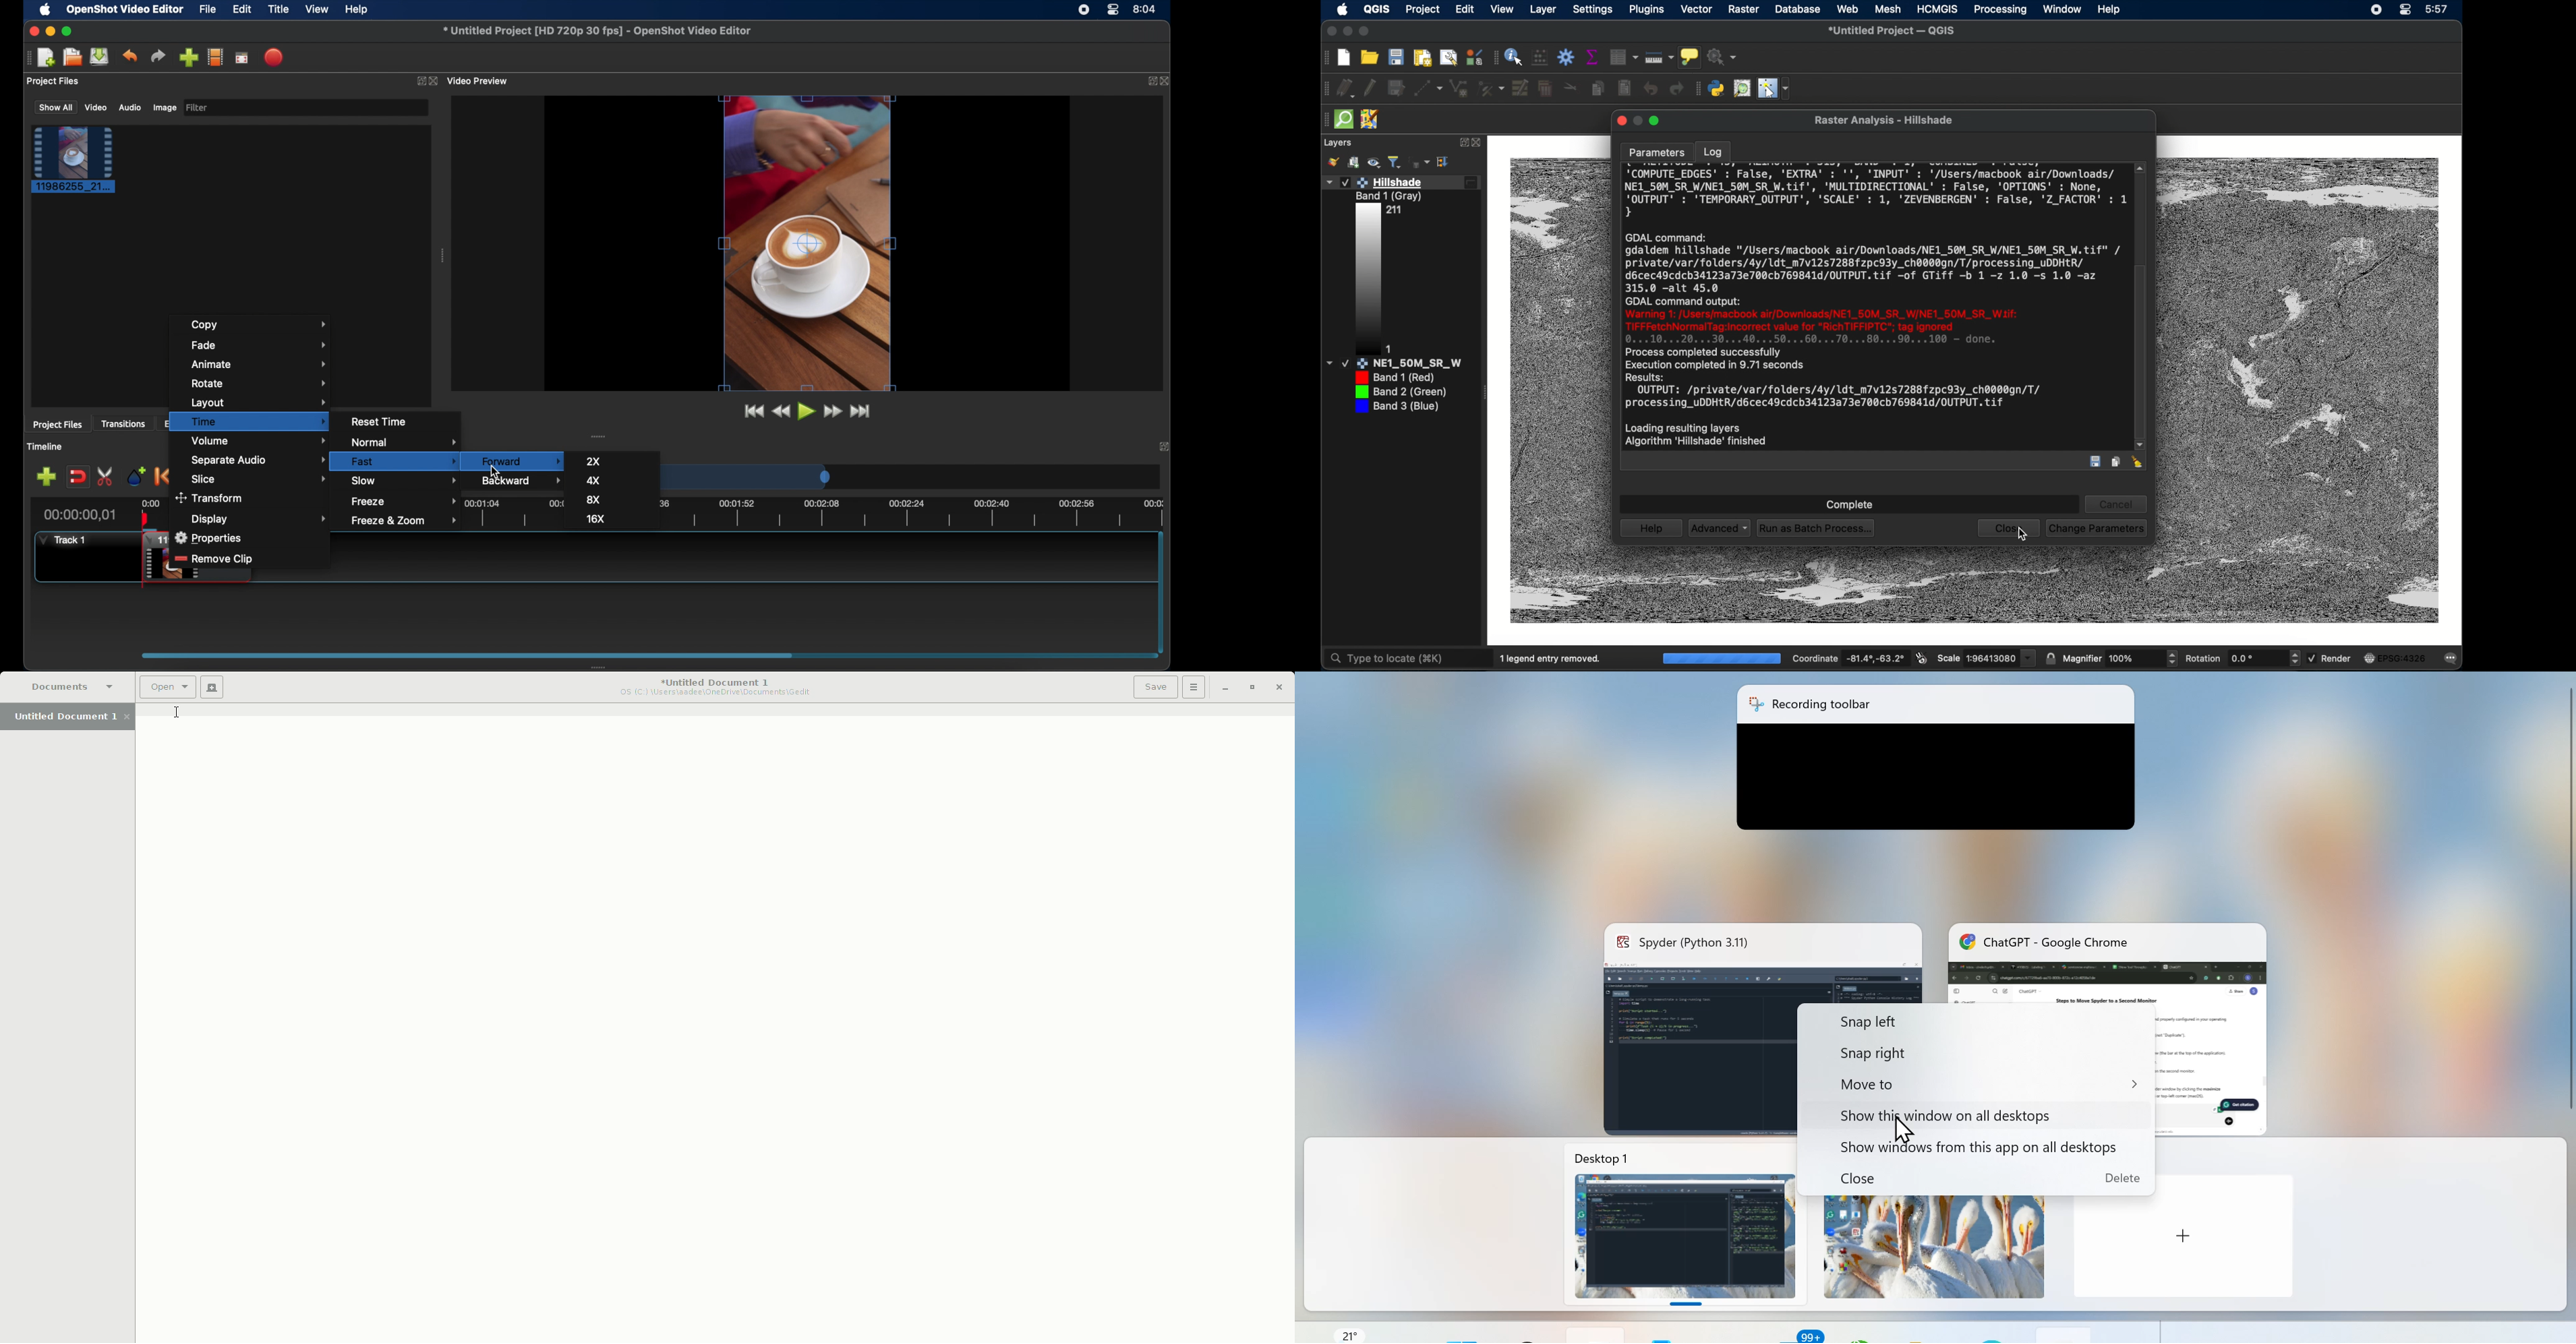 The width and height of the screenshot is (2576, 1344). Describe the element at coordinates (1328, 32) in the screenshot. I see `close` at that location.